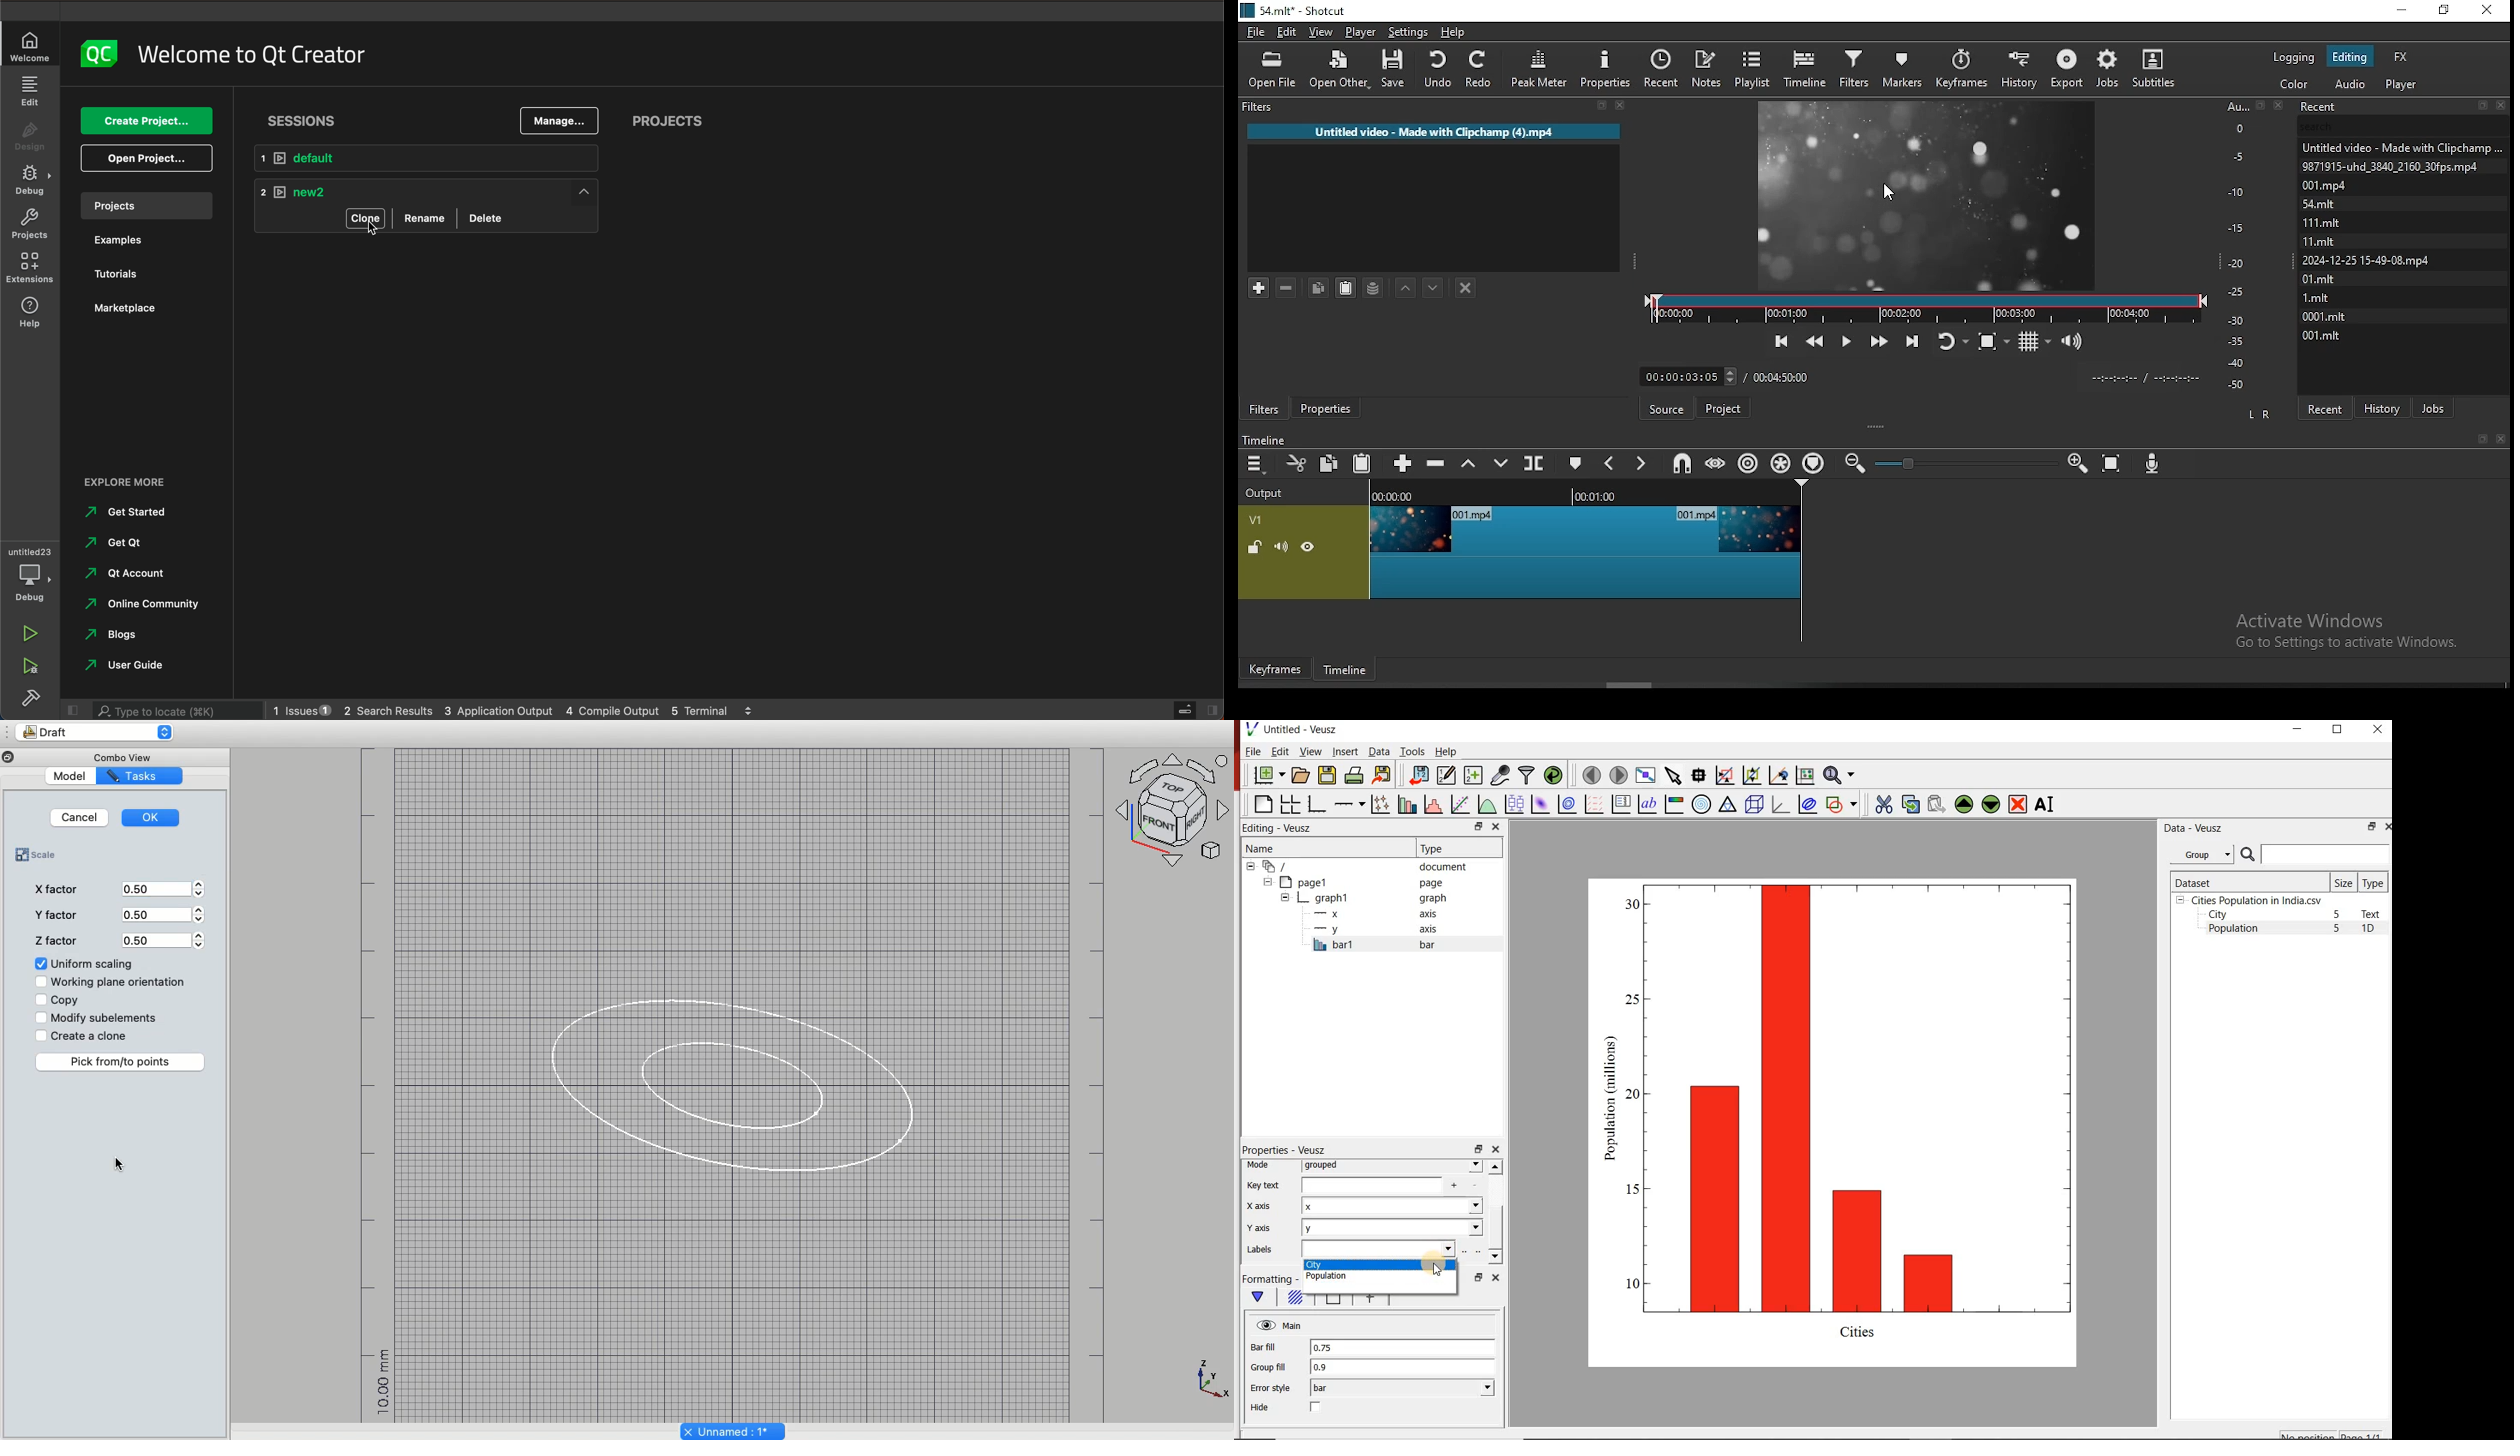 This screenshot has width=2520, height=1456. I want to click on MINIMIZE, so click(2299, 729).